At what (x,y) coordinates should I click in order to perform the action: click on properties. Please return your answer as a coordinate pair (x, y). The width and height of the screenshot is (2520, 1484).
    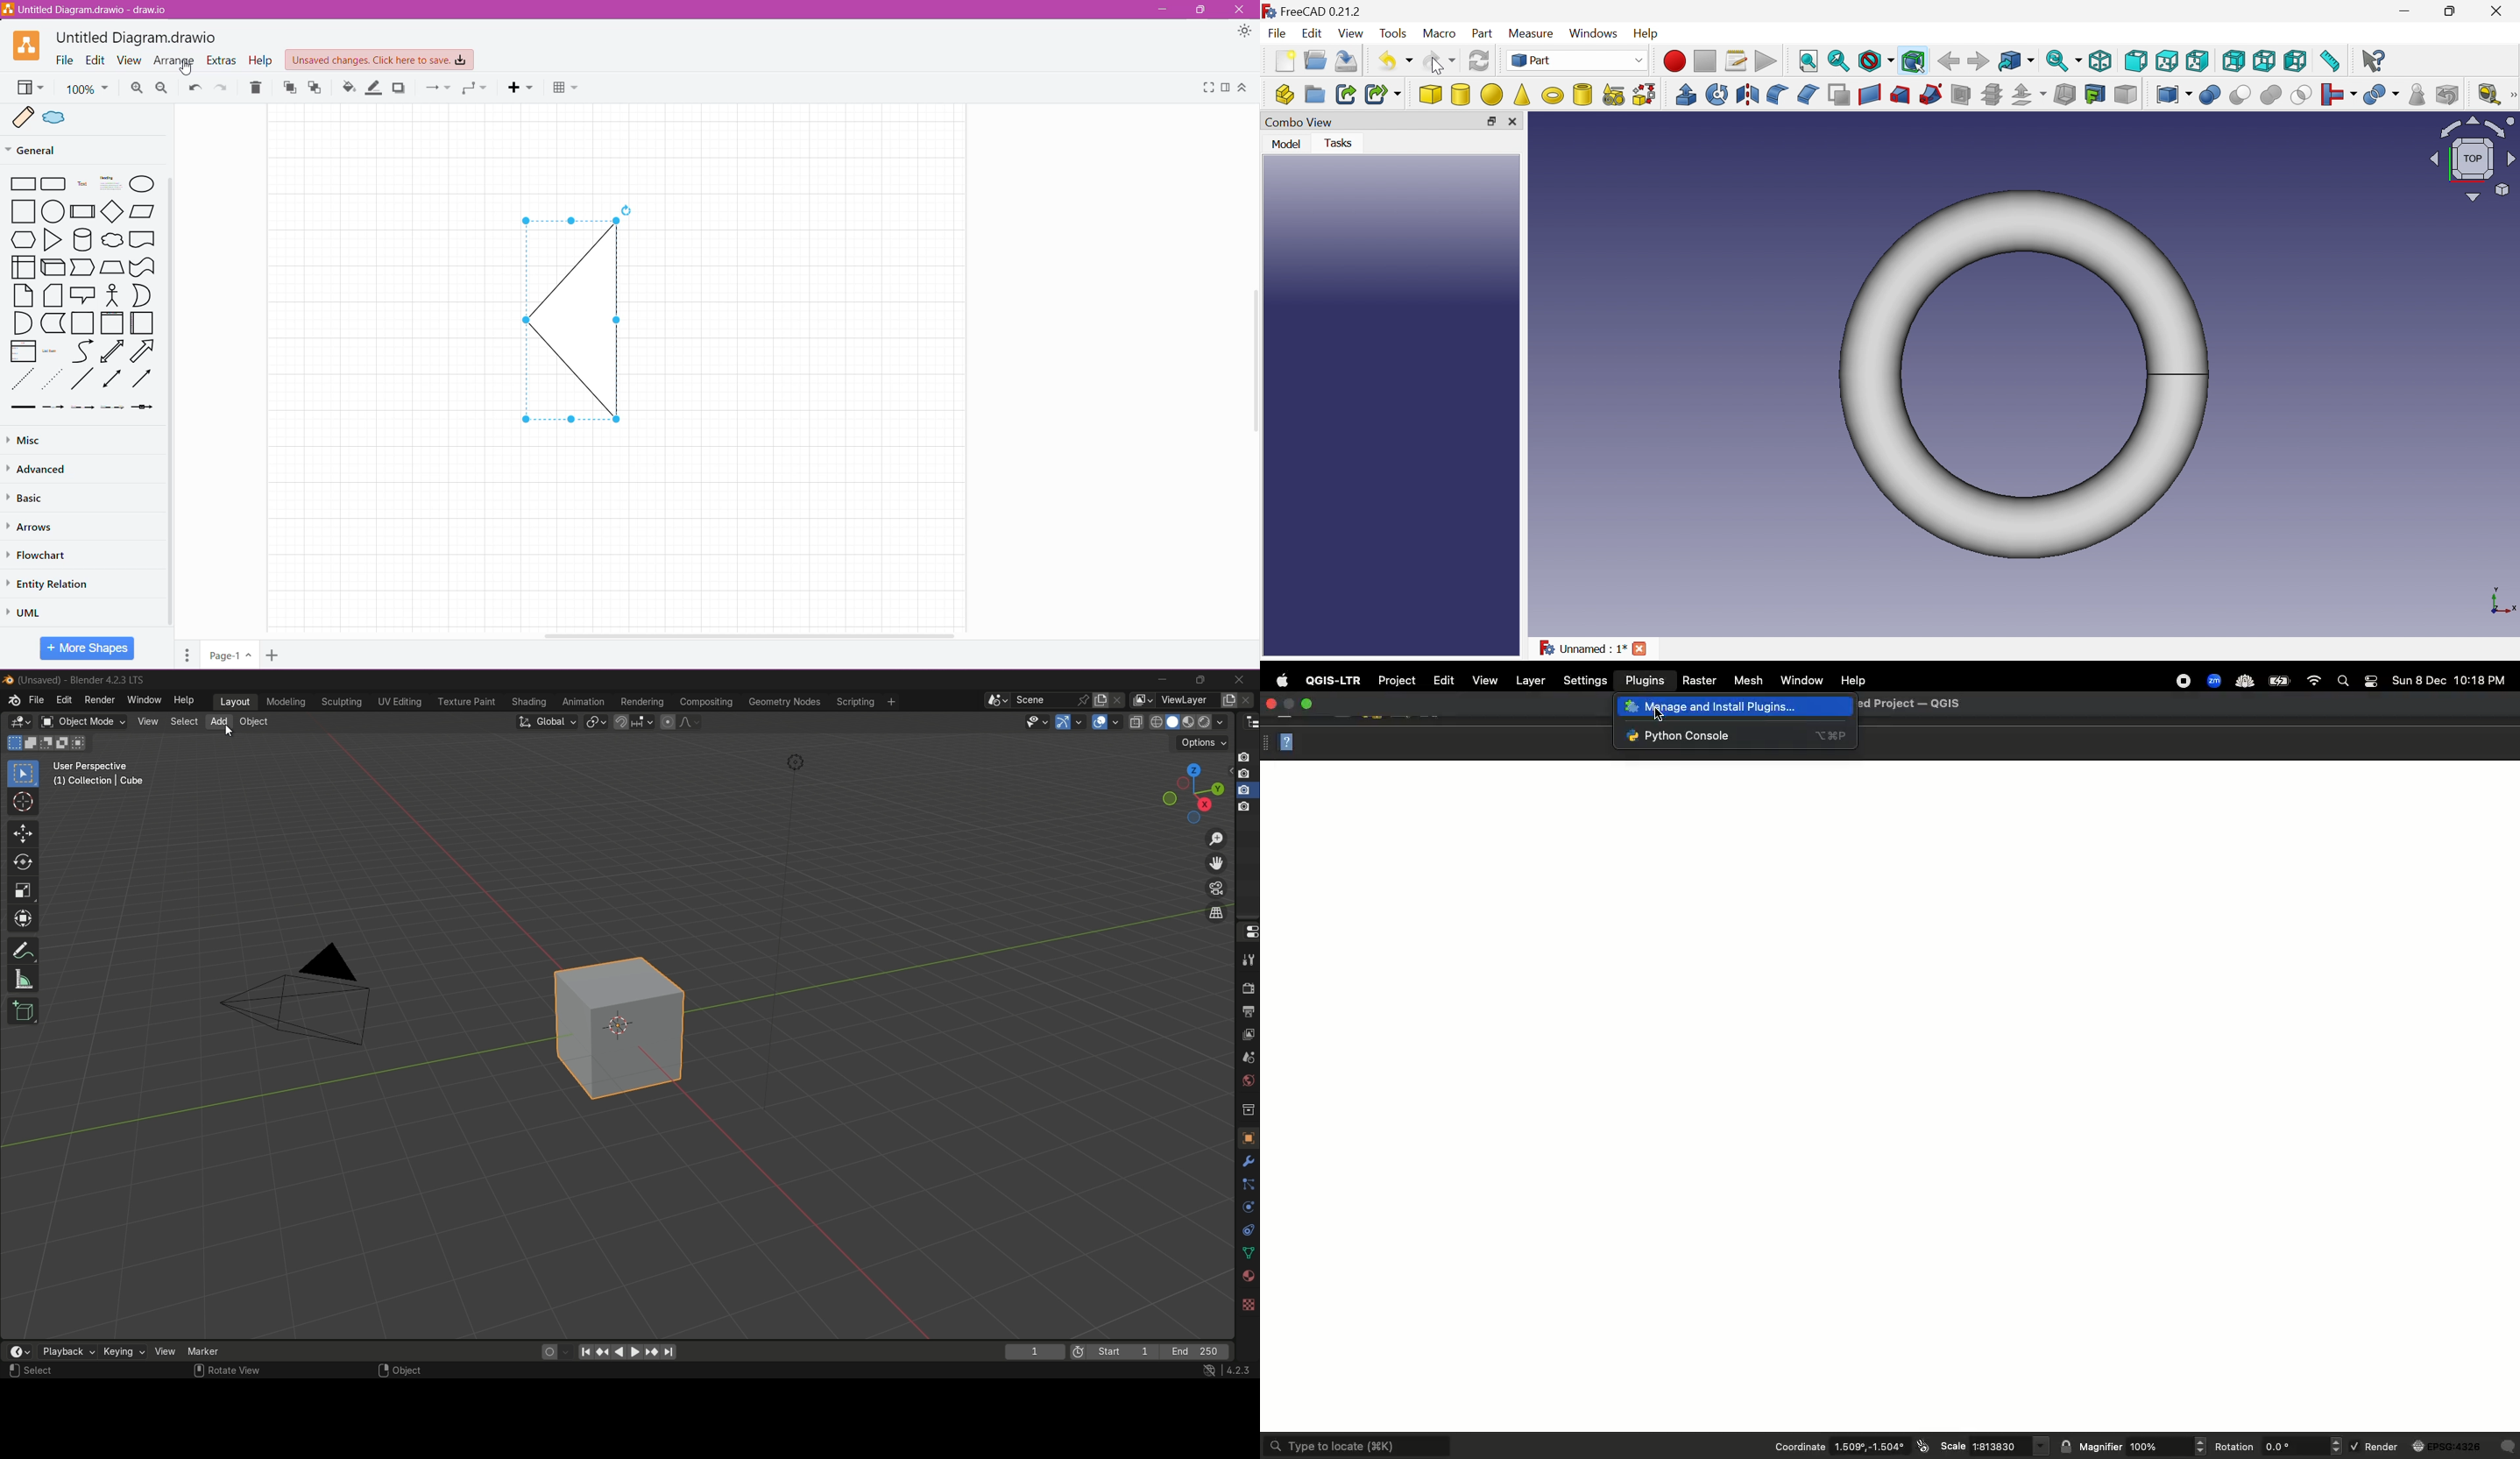
    Looking at the image, I should click on (1248, 932).